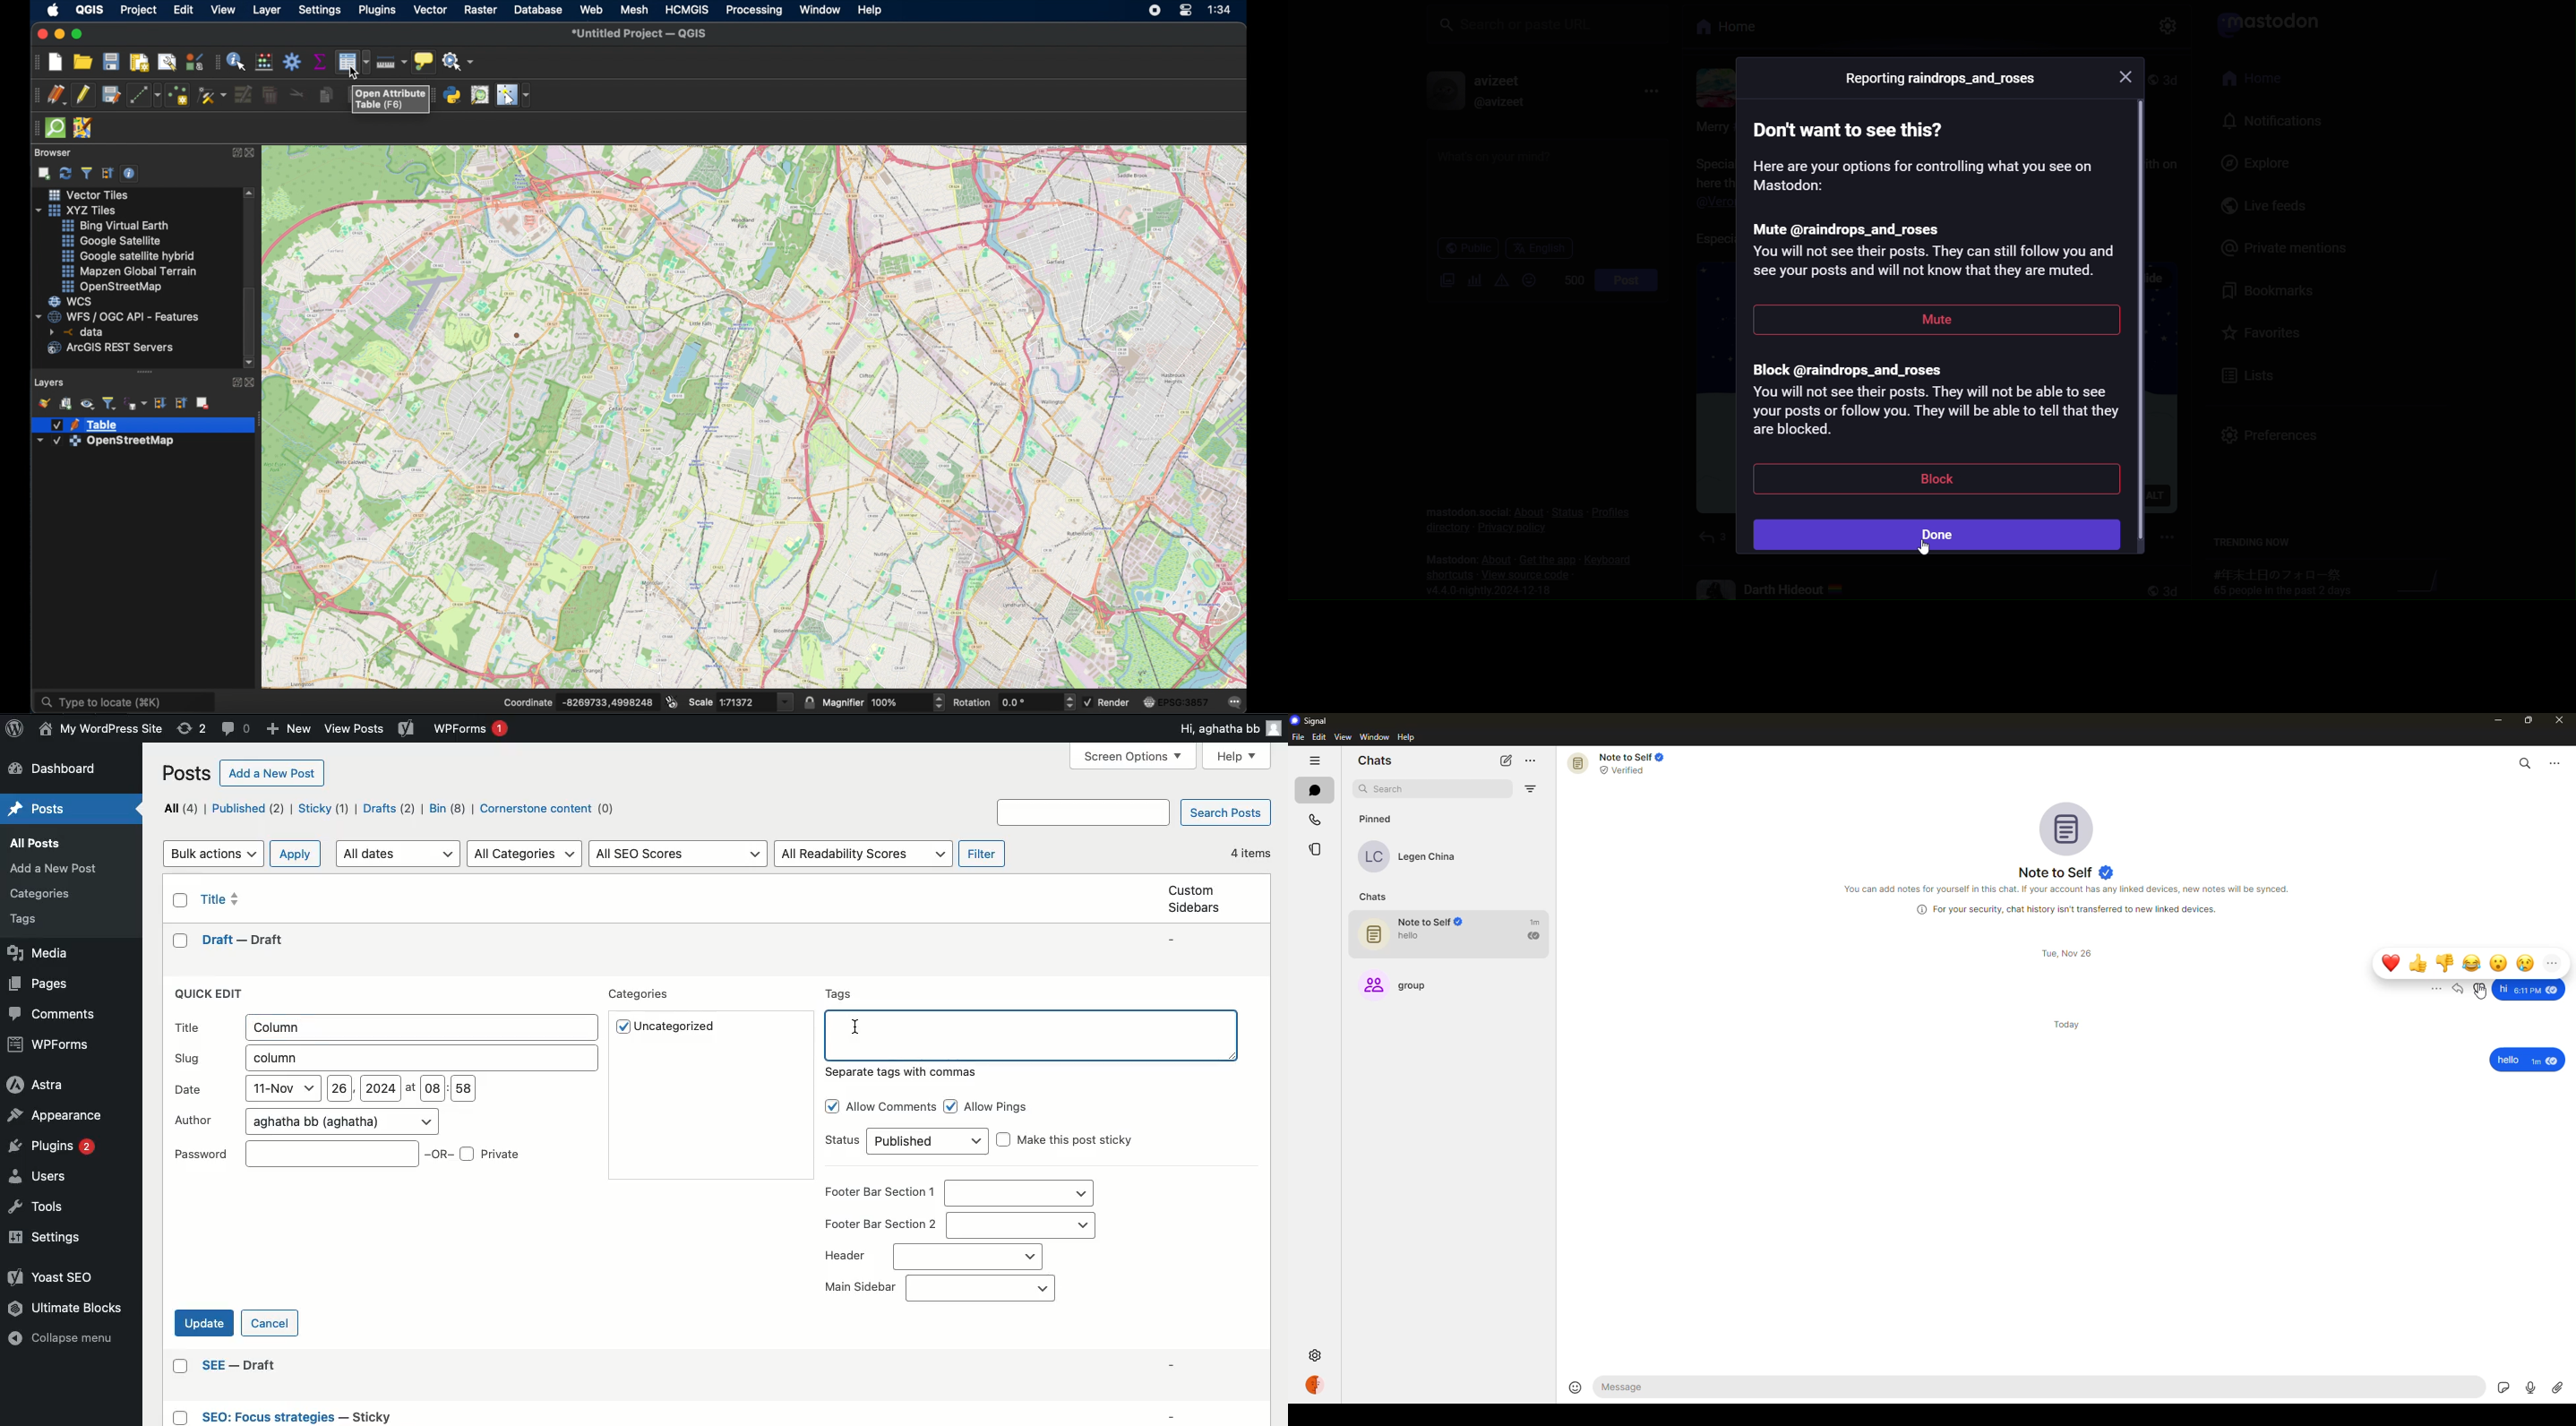 The width and height of the screenshot is (2576, 1428). What do you see at coordinates (640, 34) in the screenshot?
I see `untitled project - QGIS` at bounding box center [640, 34].